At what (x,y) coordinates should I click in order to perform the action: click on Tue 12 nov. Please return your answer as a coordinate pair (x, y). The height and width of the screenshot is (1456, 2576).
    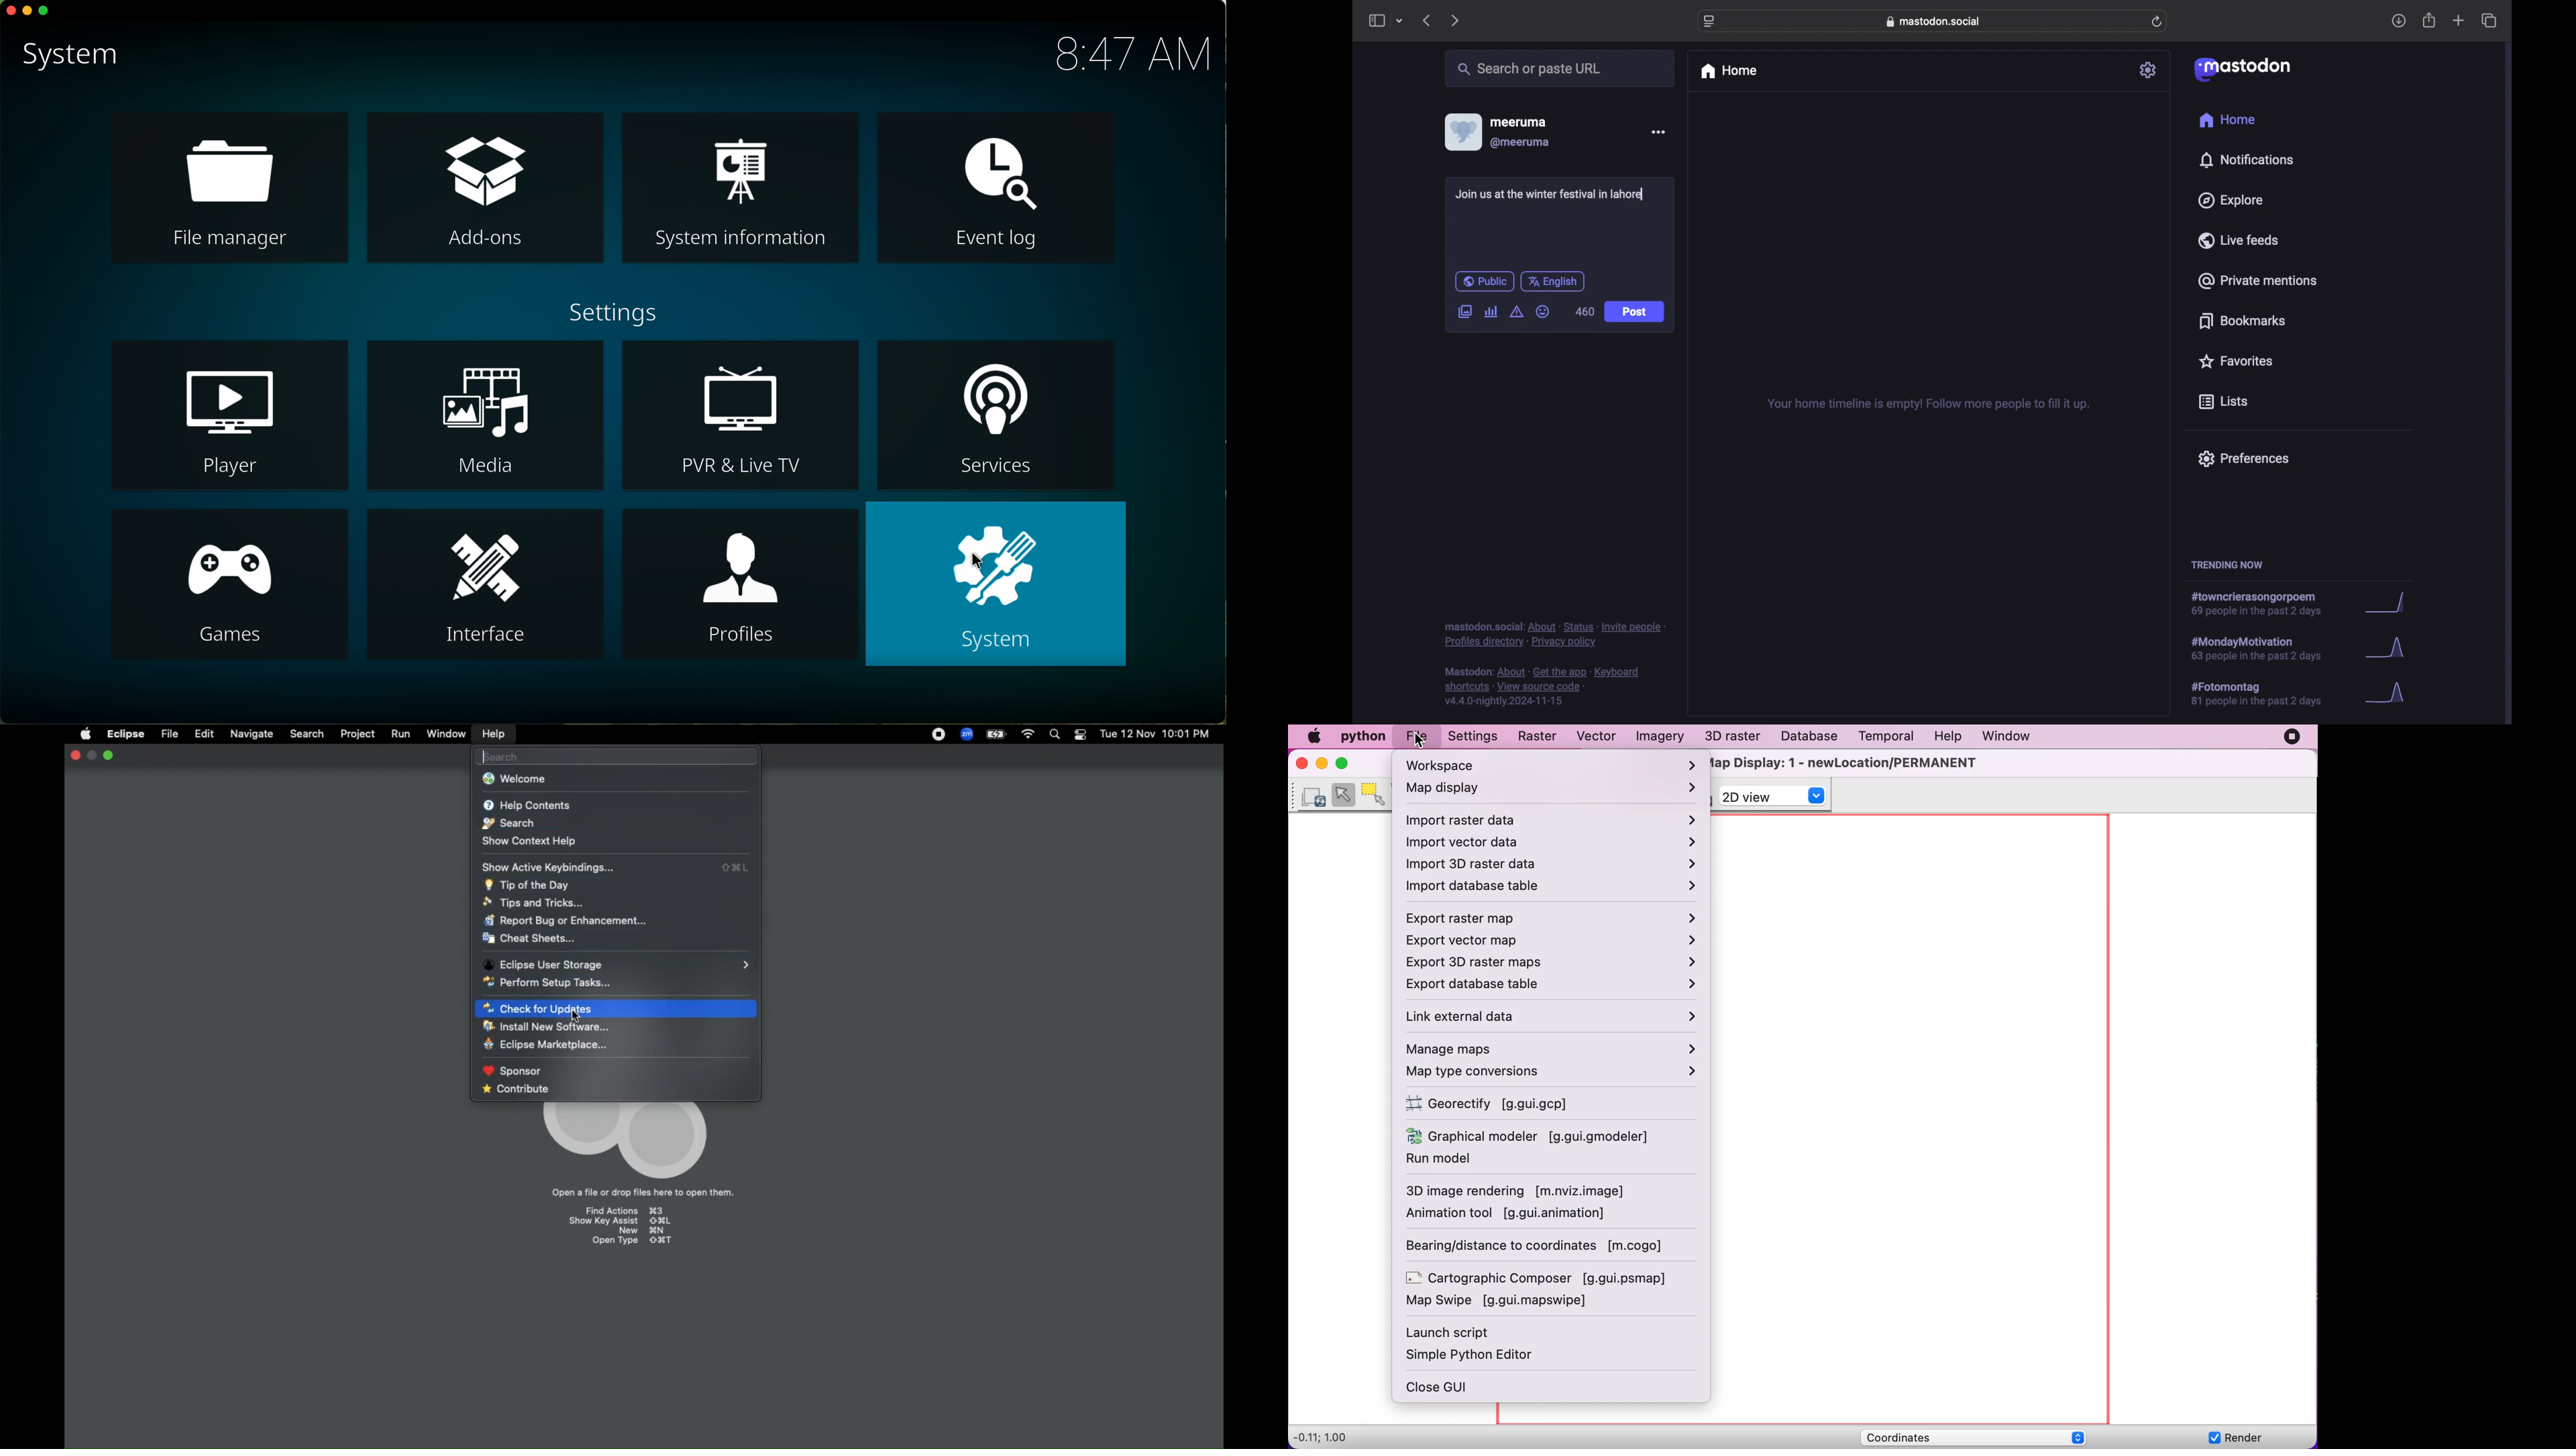
    Looking at the image, I should click on (1125, 735).